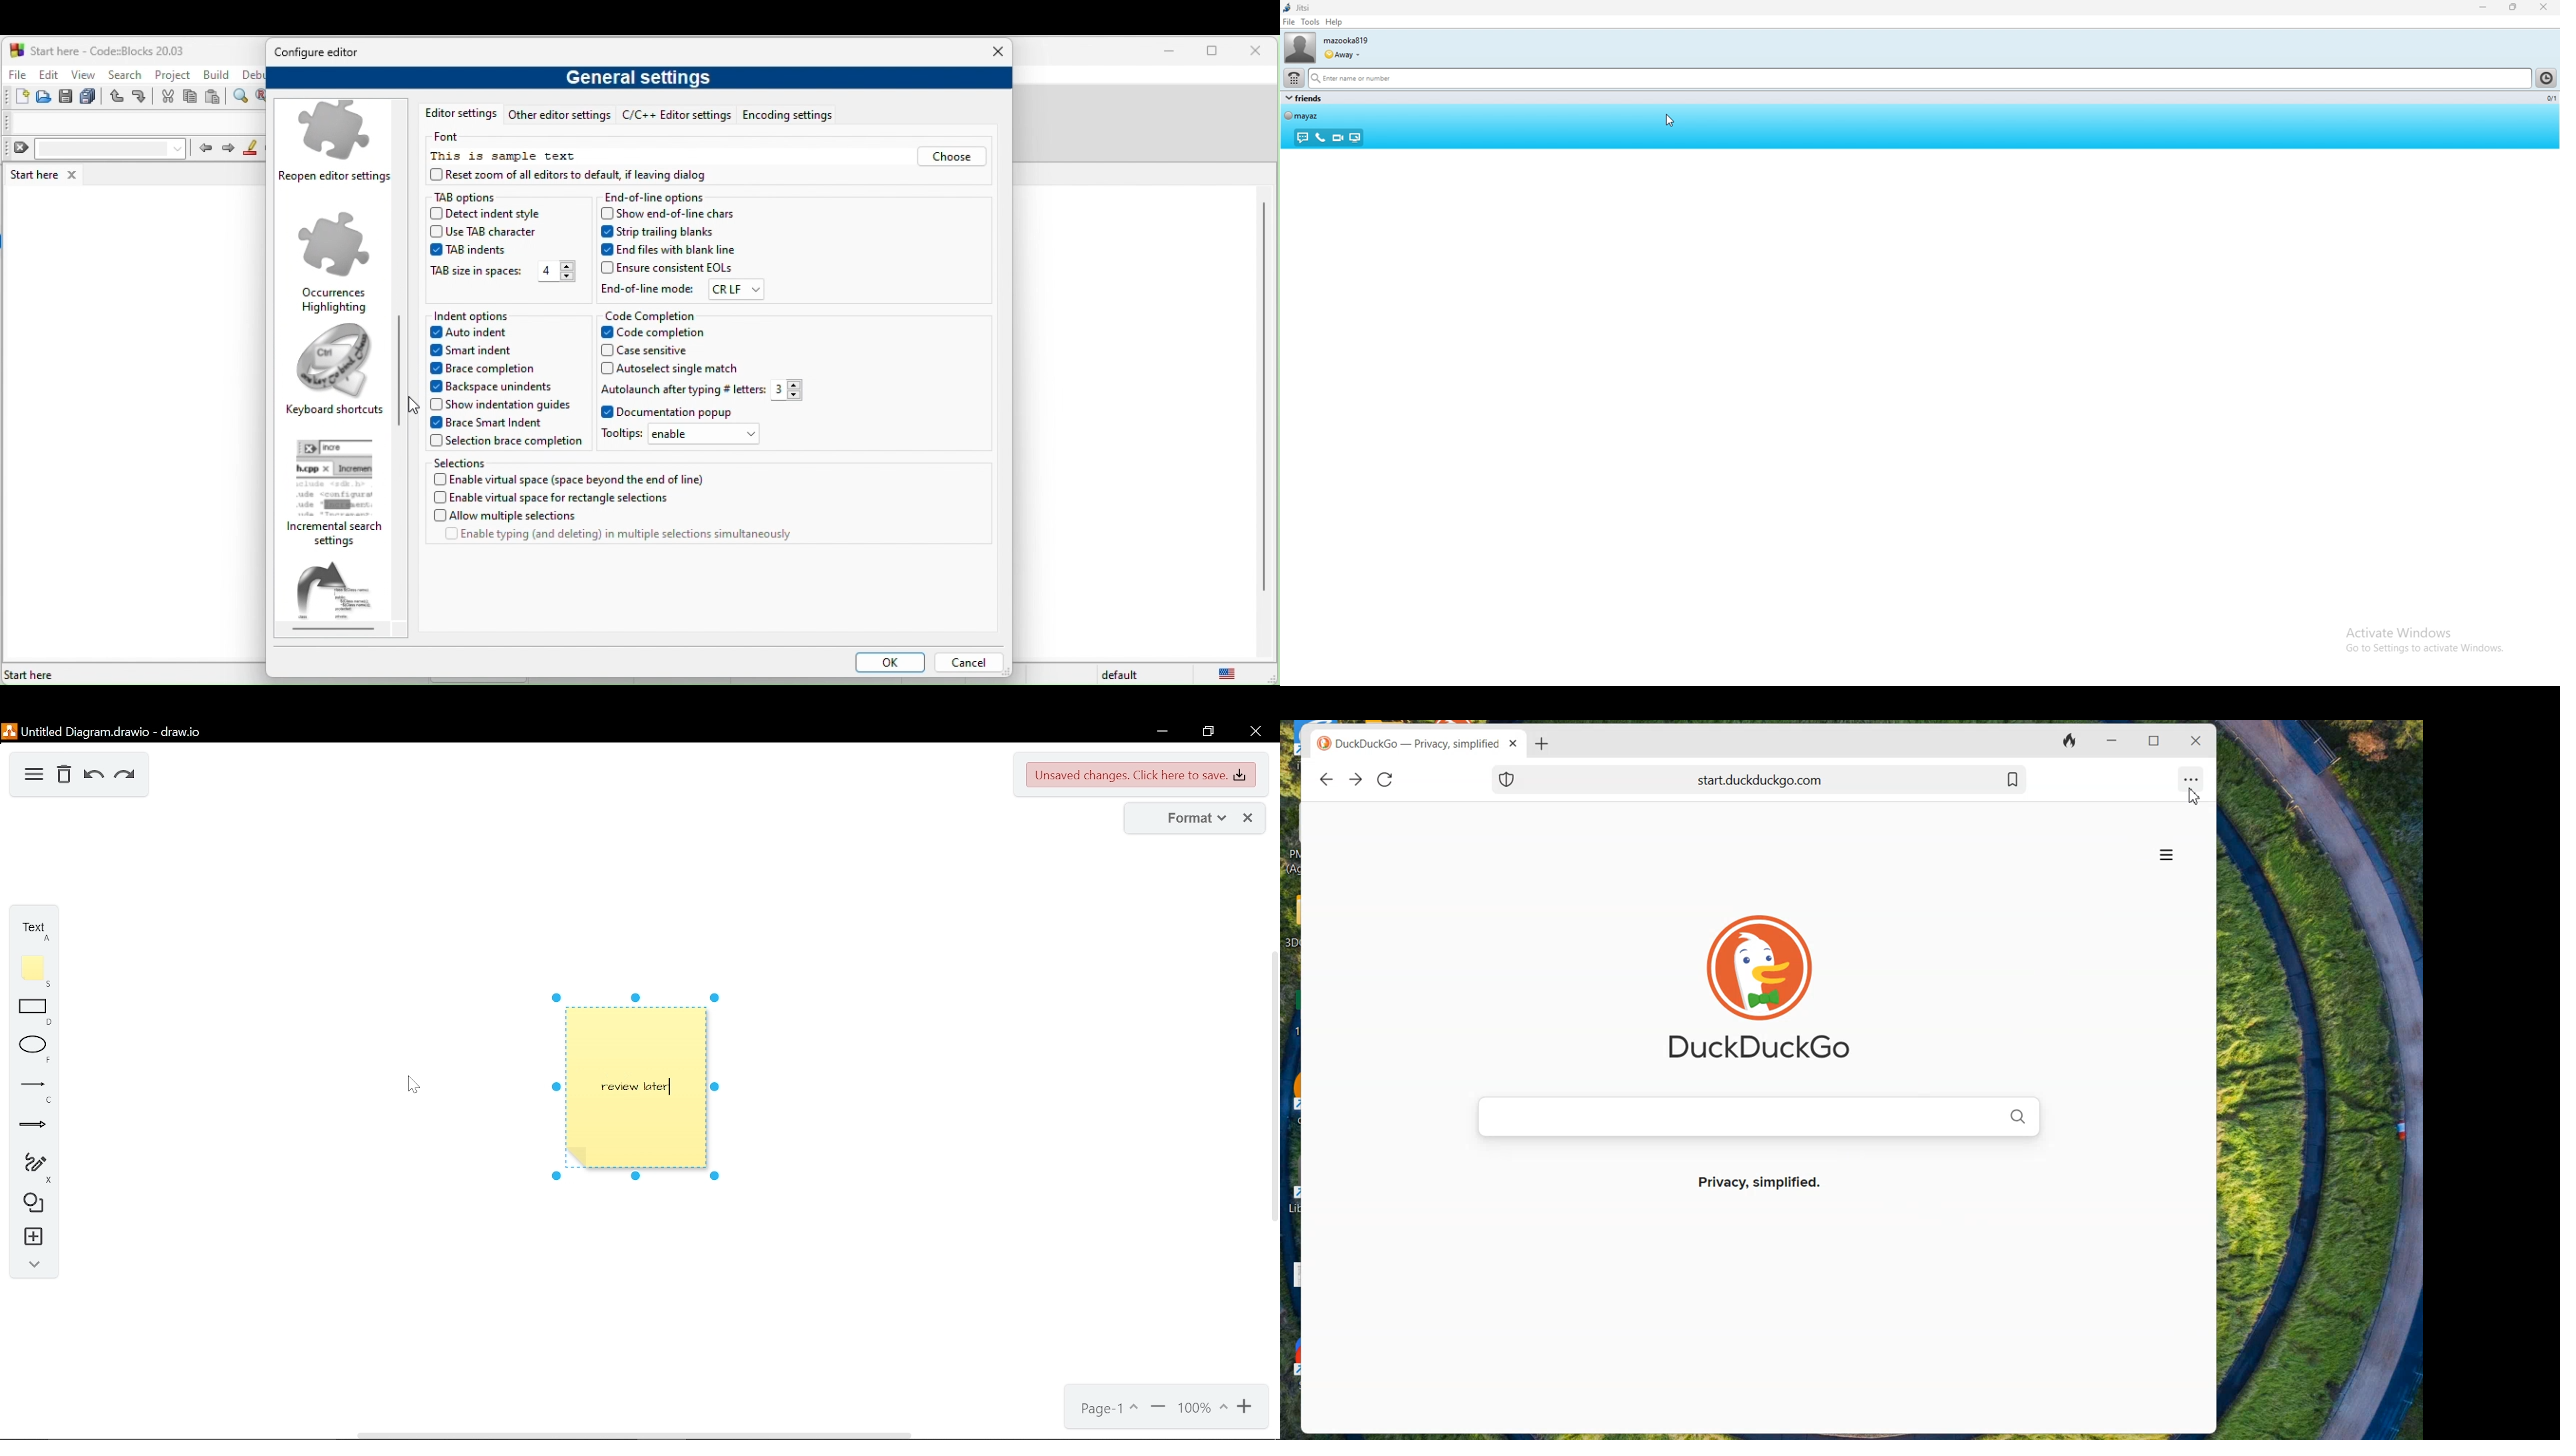  I want to click on open, so click(45, 97).